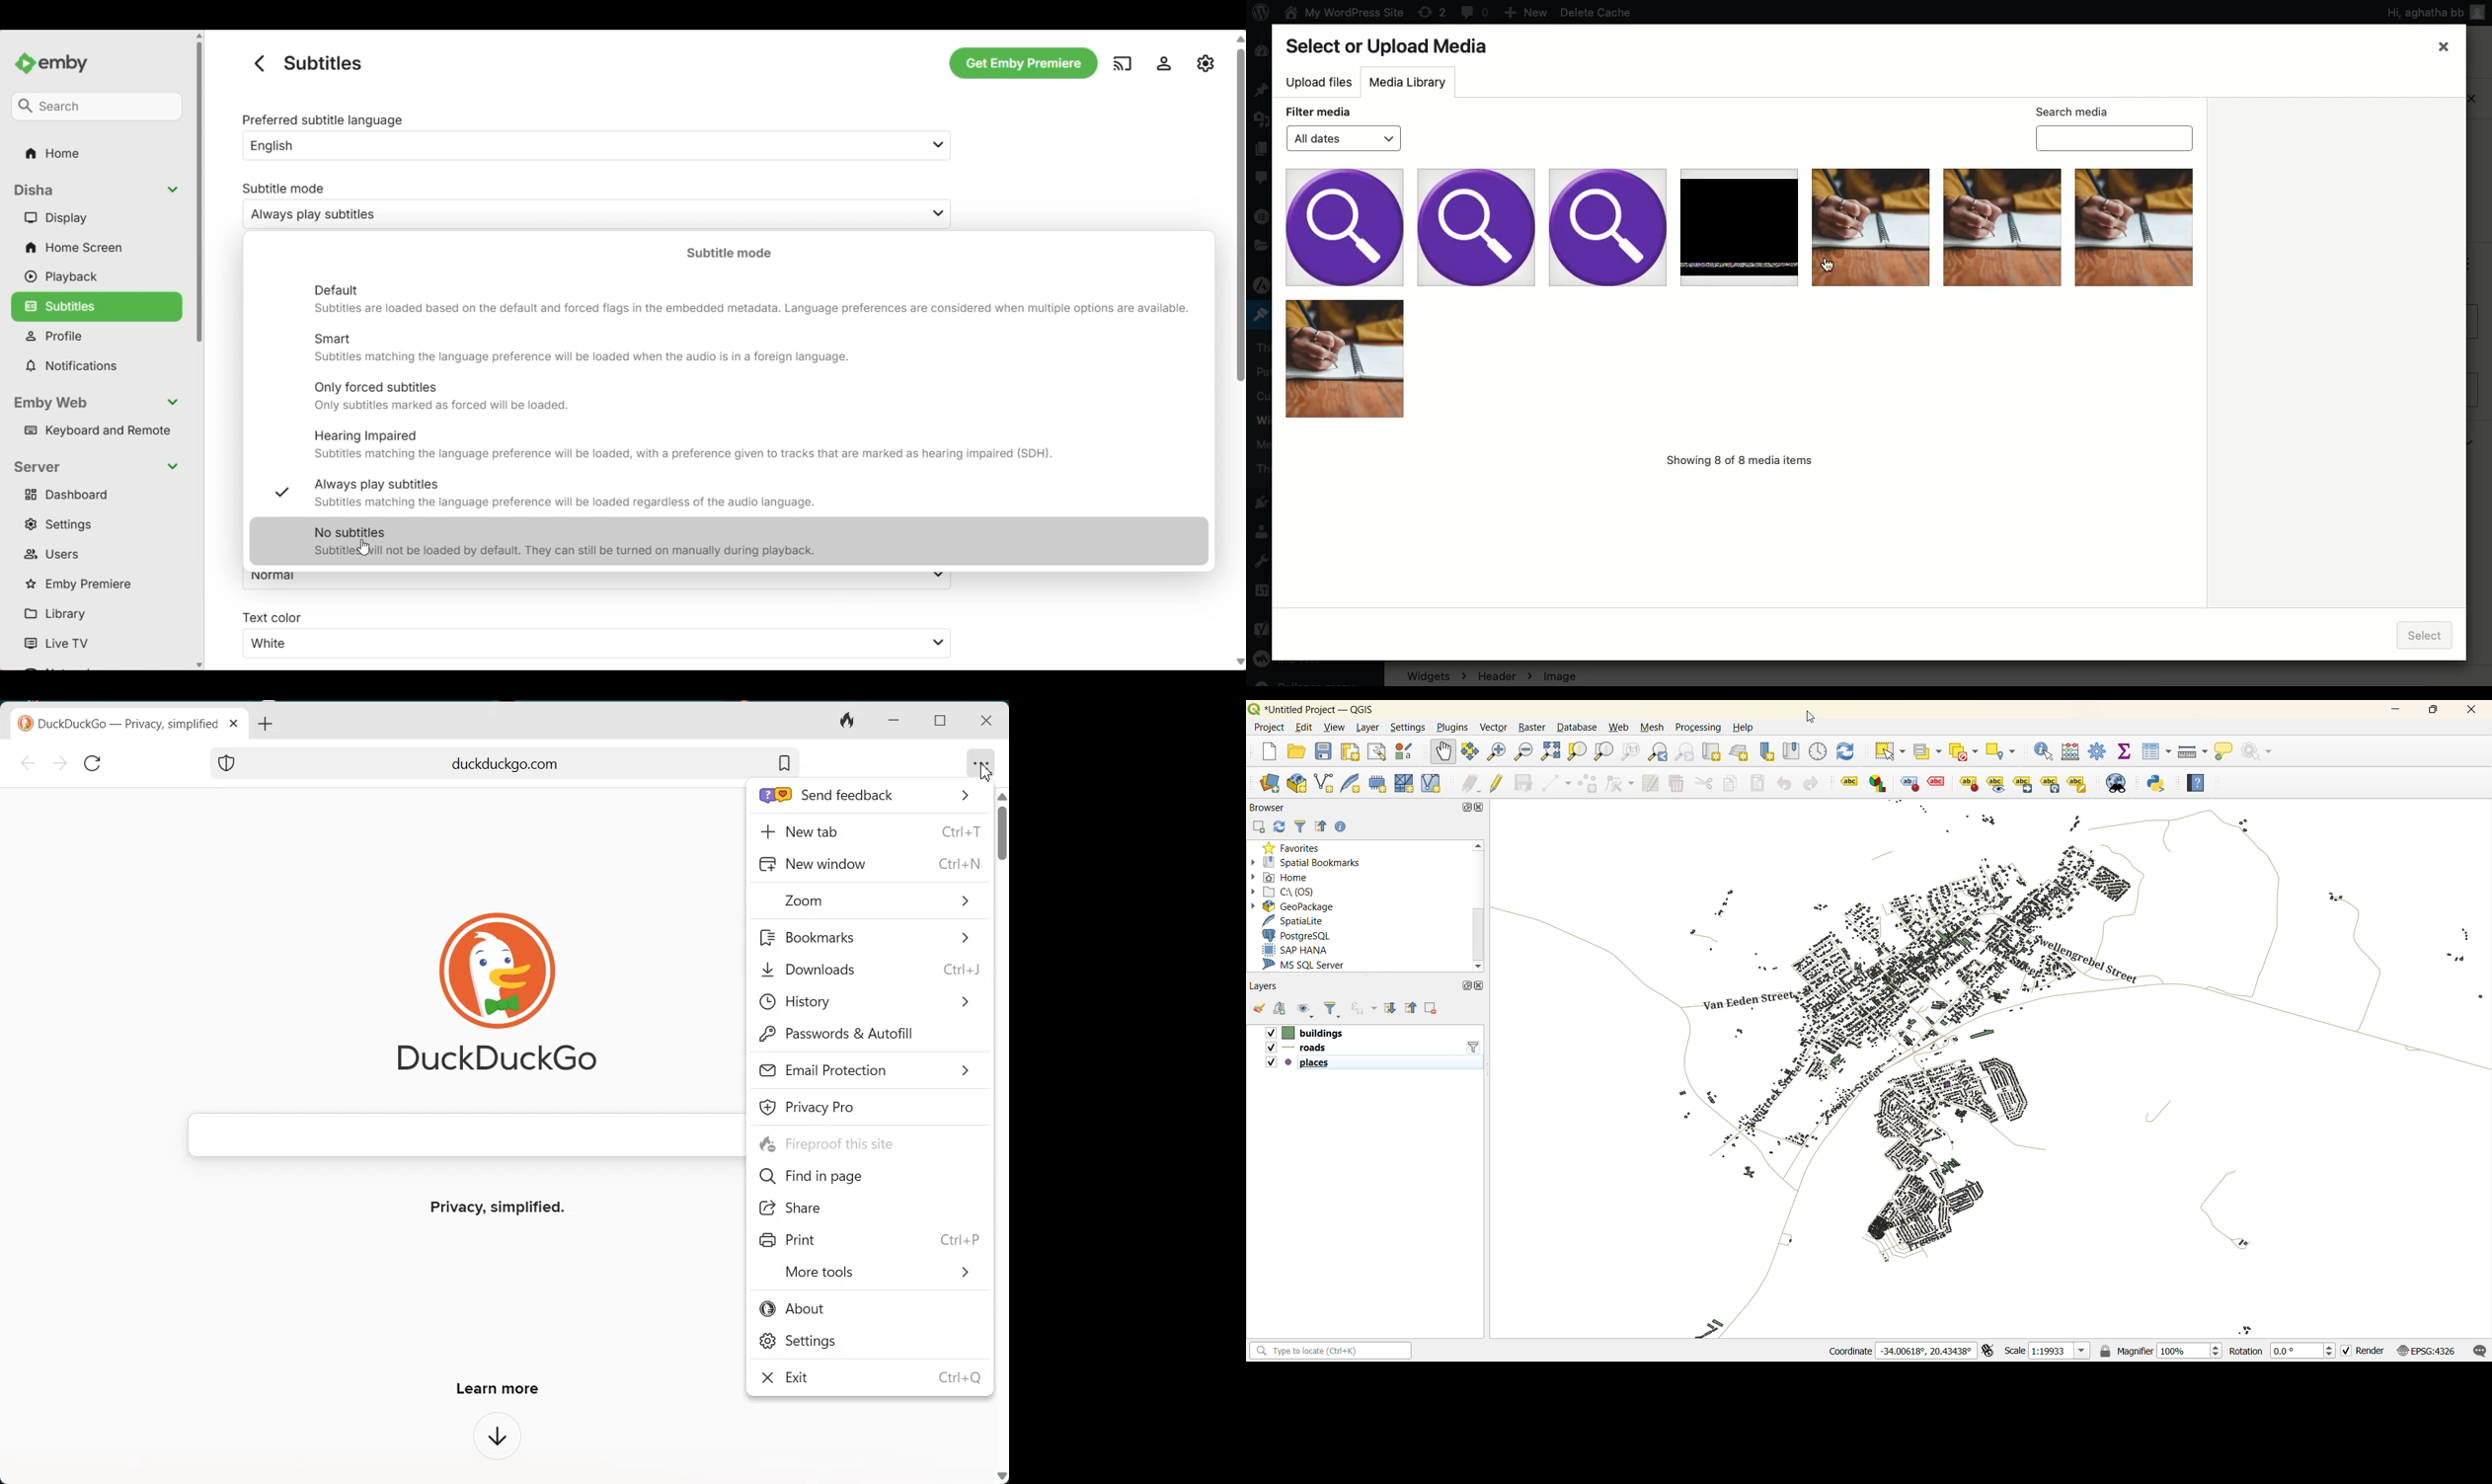 This screenshot has width=2492, height=1484. Describe the element at coordinates (1478, 967) in the screenshot. I see `scroll down` at that location.